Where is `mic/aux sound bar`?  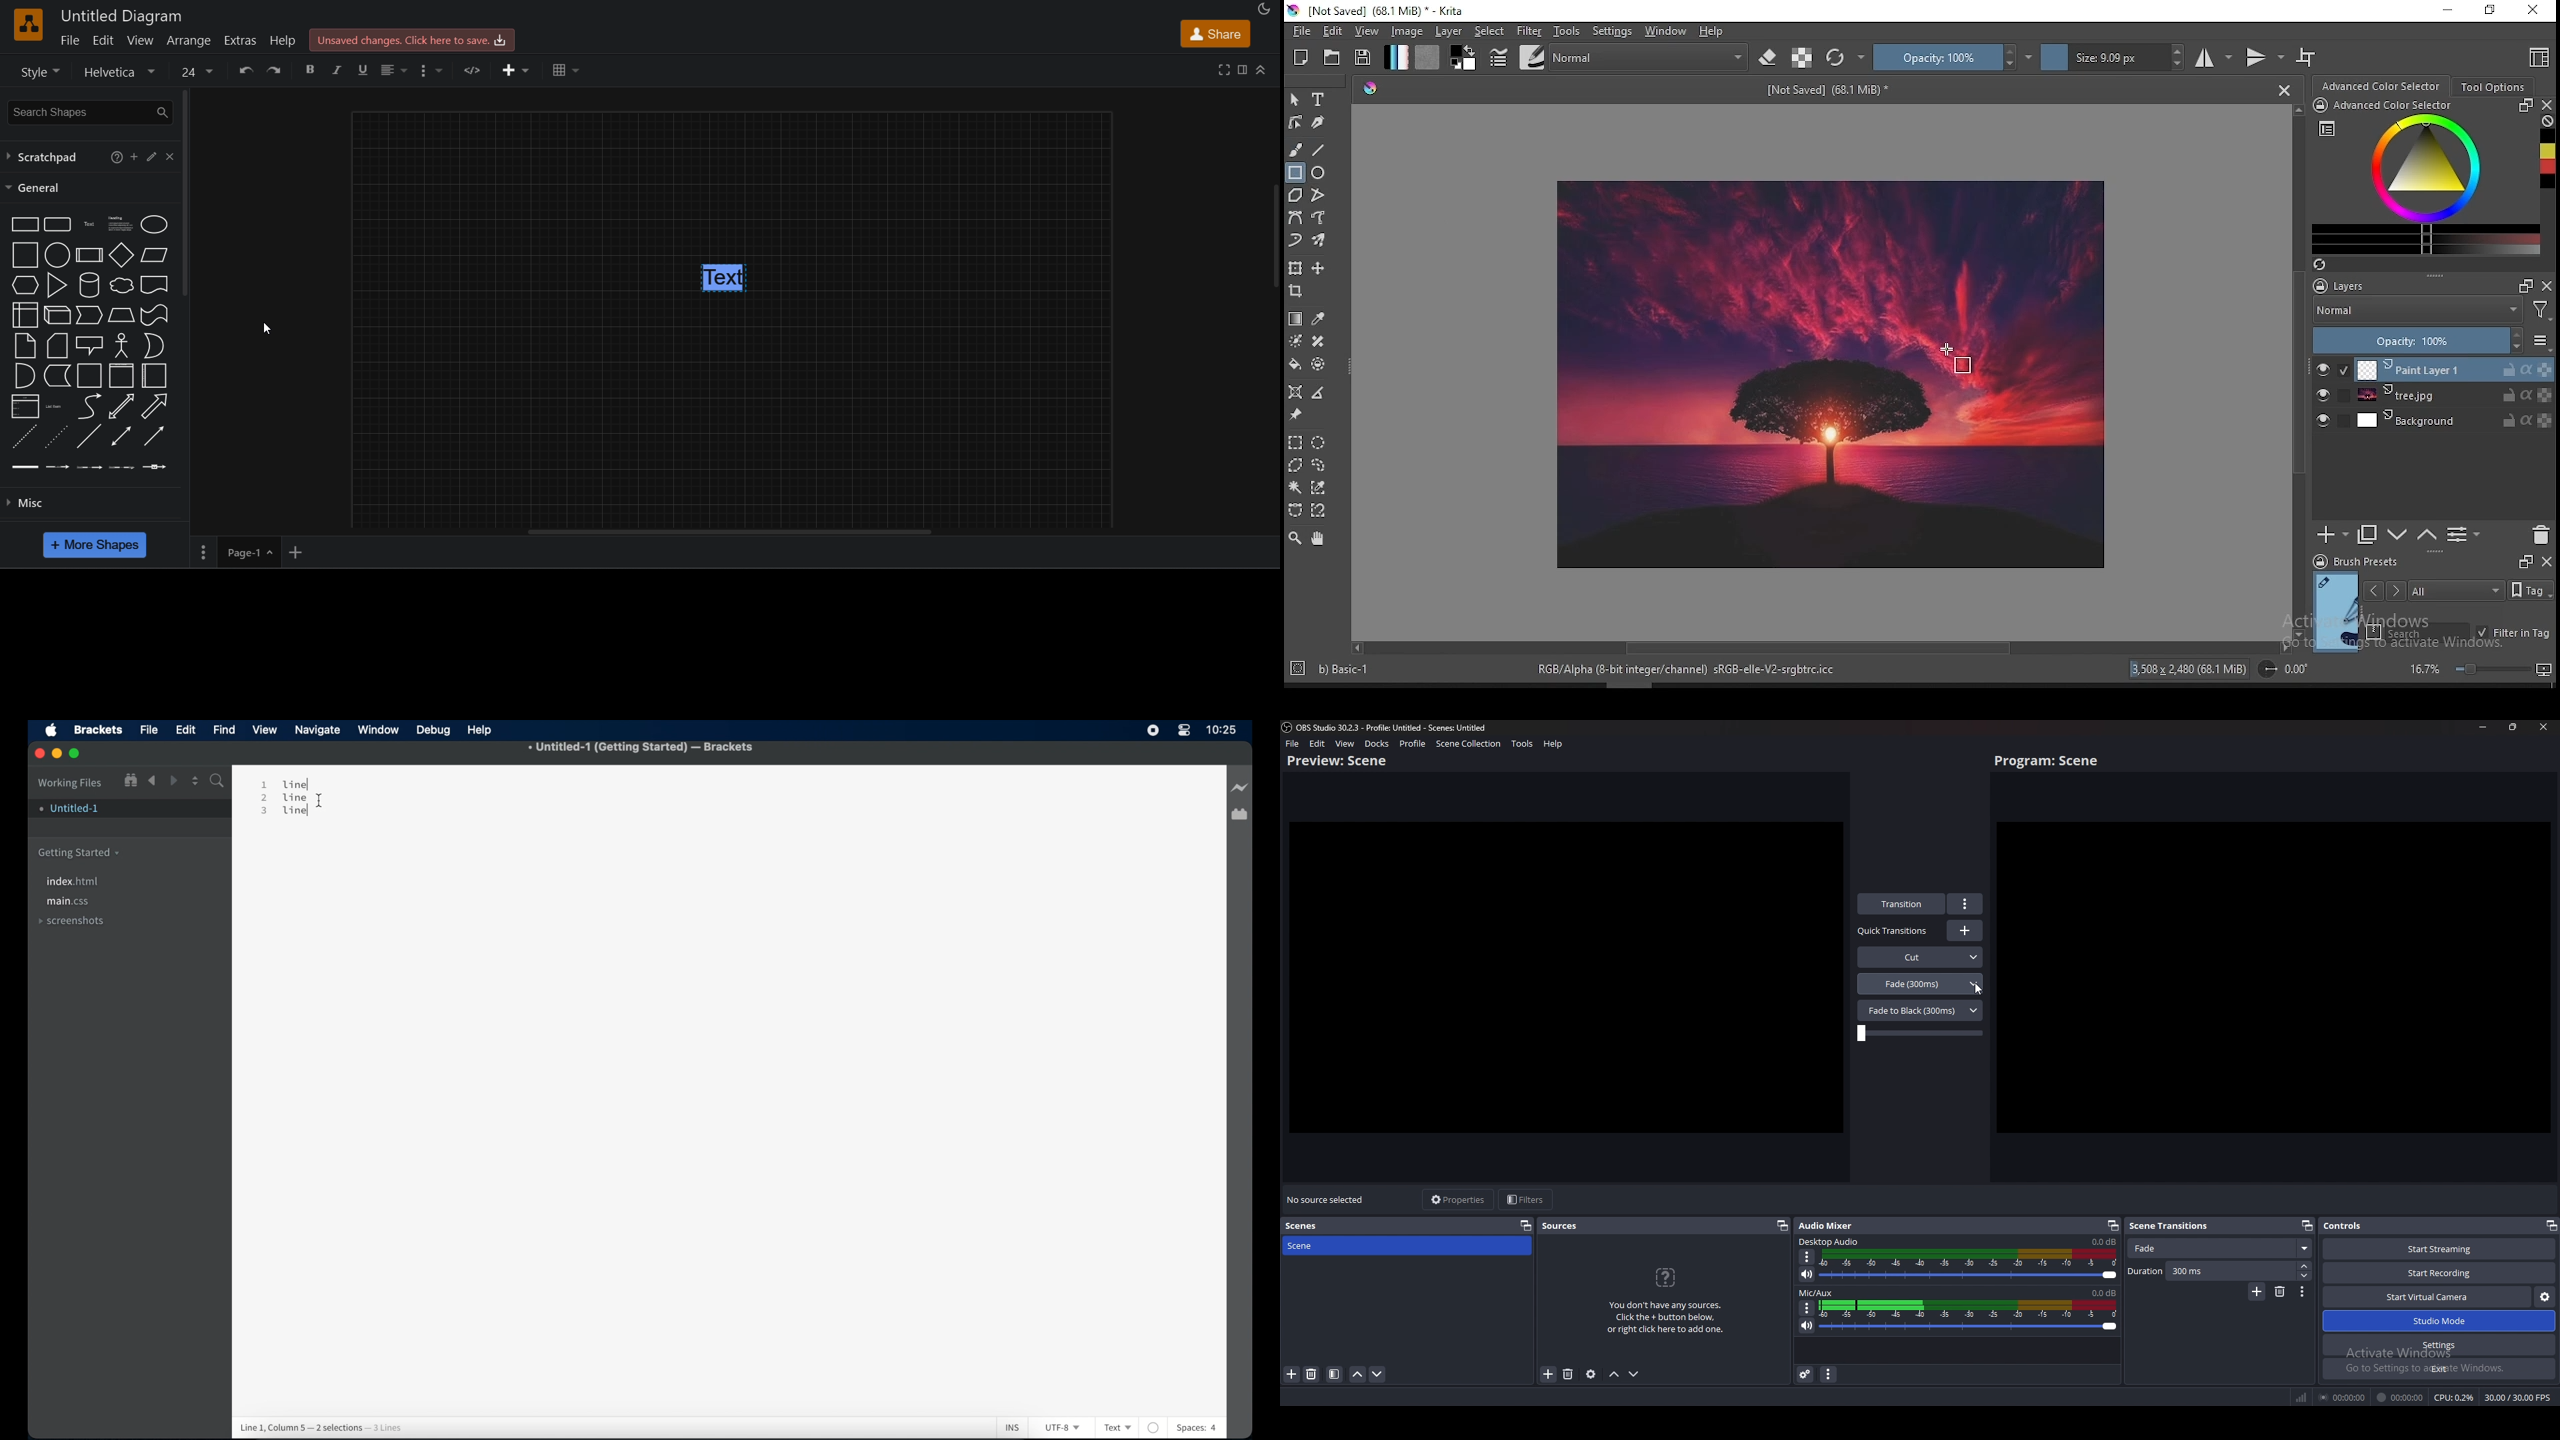
mic/aux sound bar is located at coordinates (1969, 1318).